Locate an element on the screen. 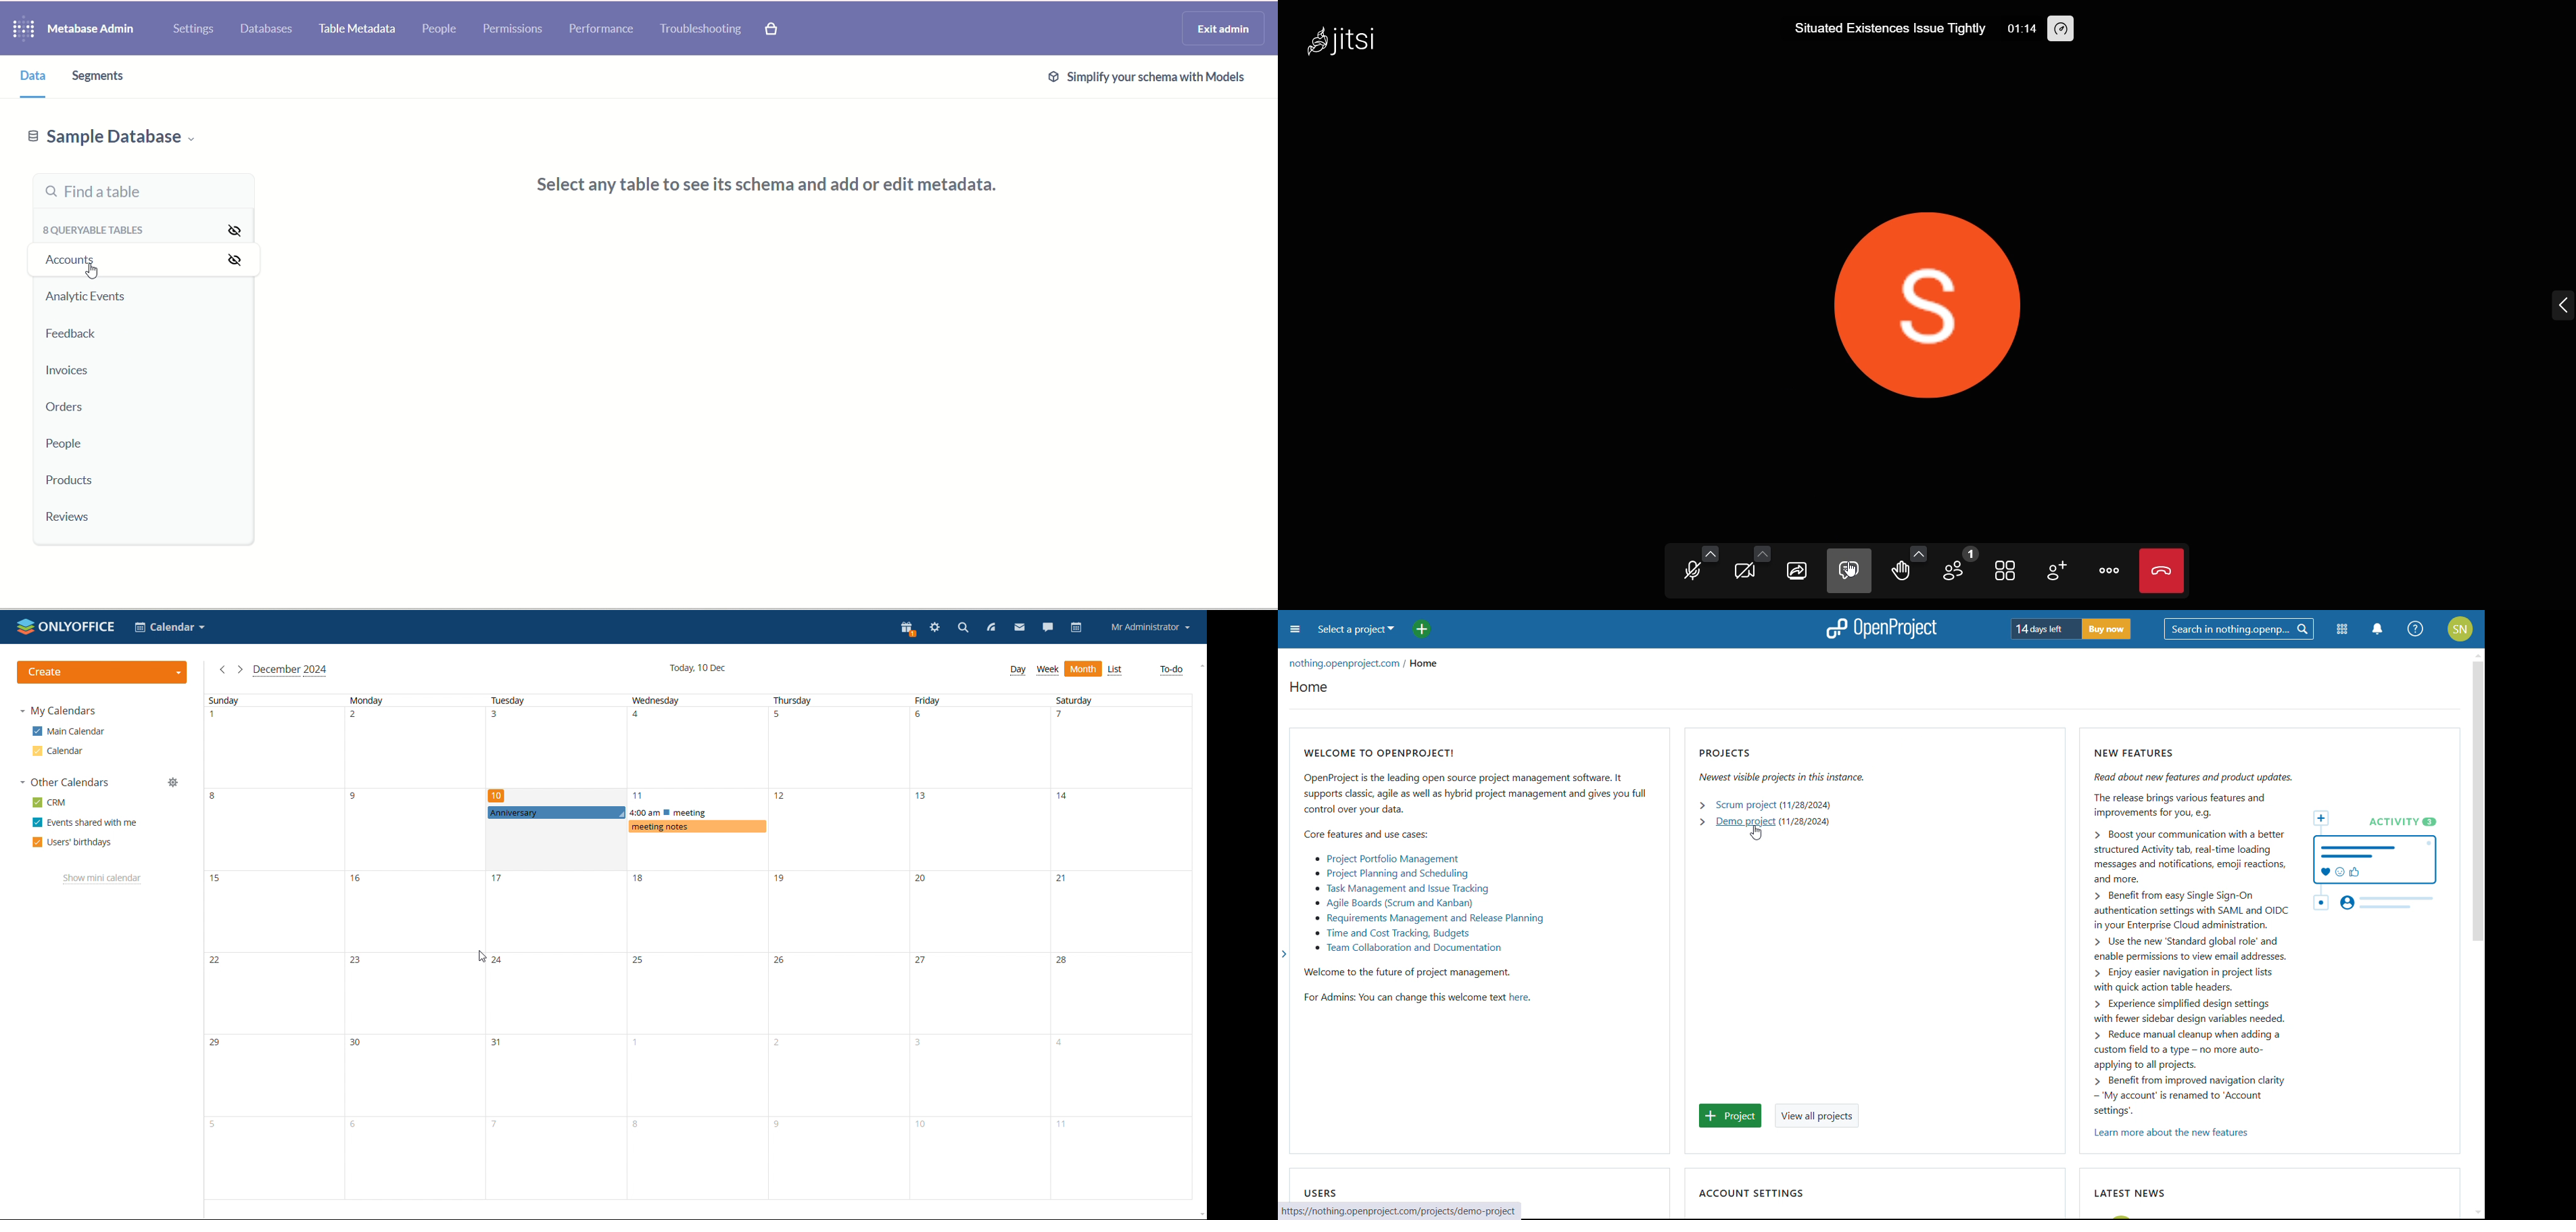  expand scrum project is located at coordinates (1703, 804).